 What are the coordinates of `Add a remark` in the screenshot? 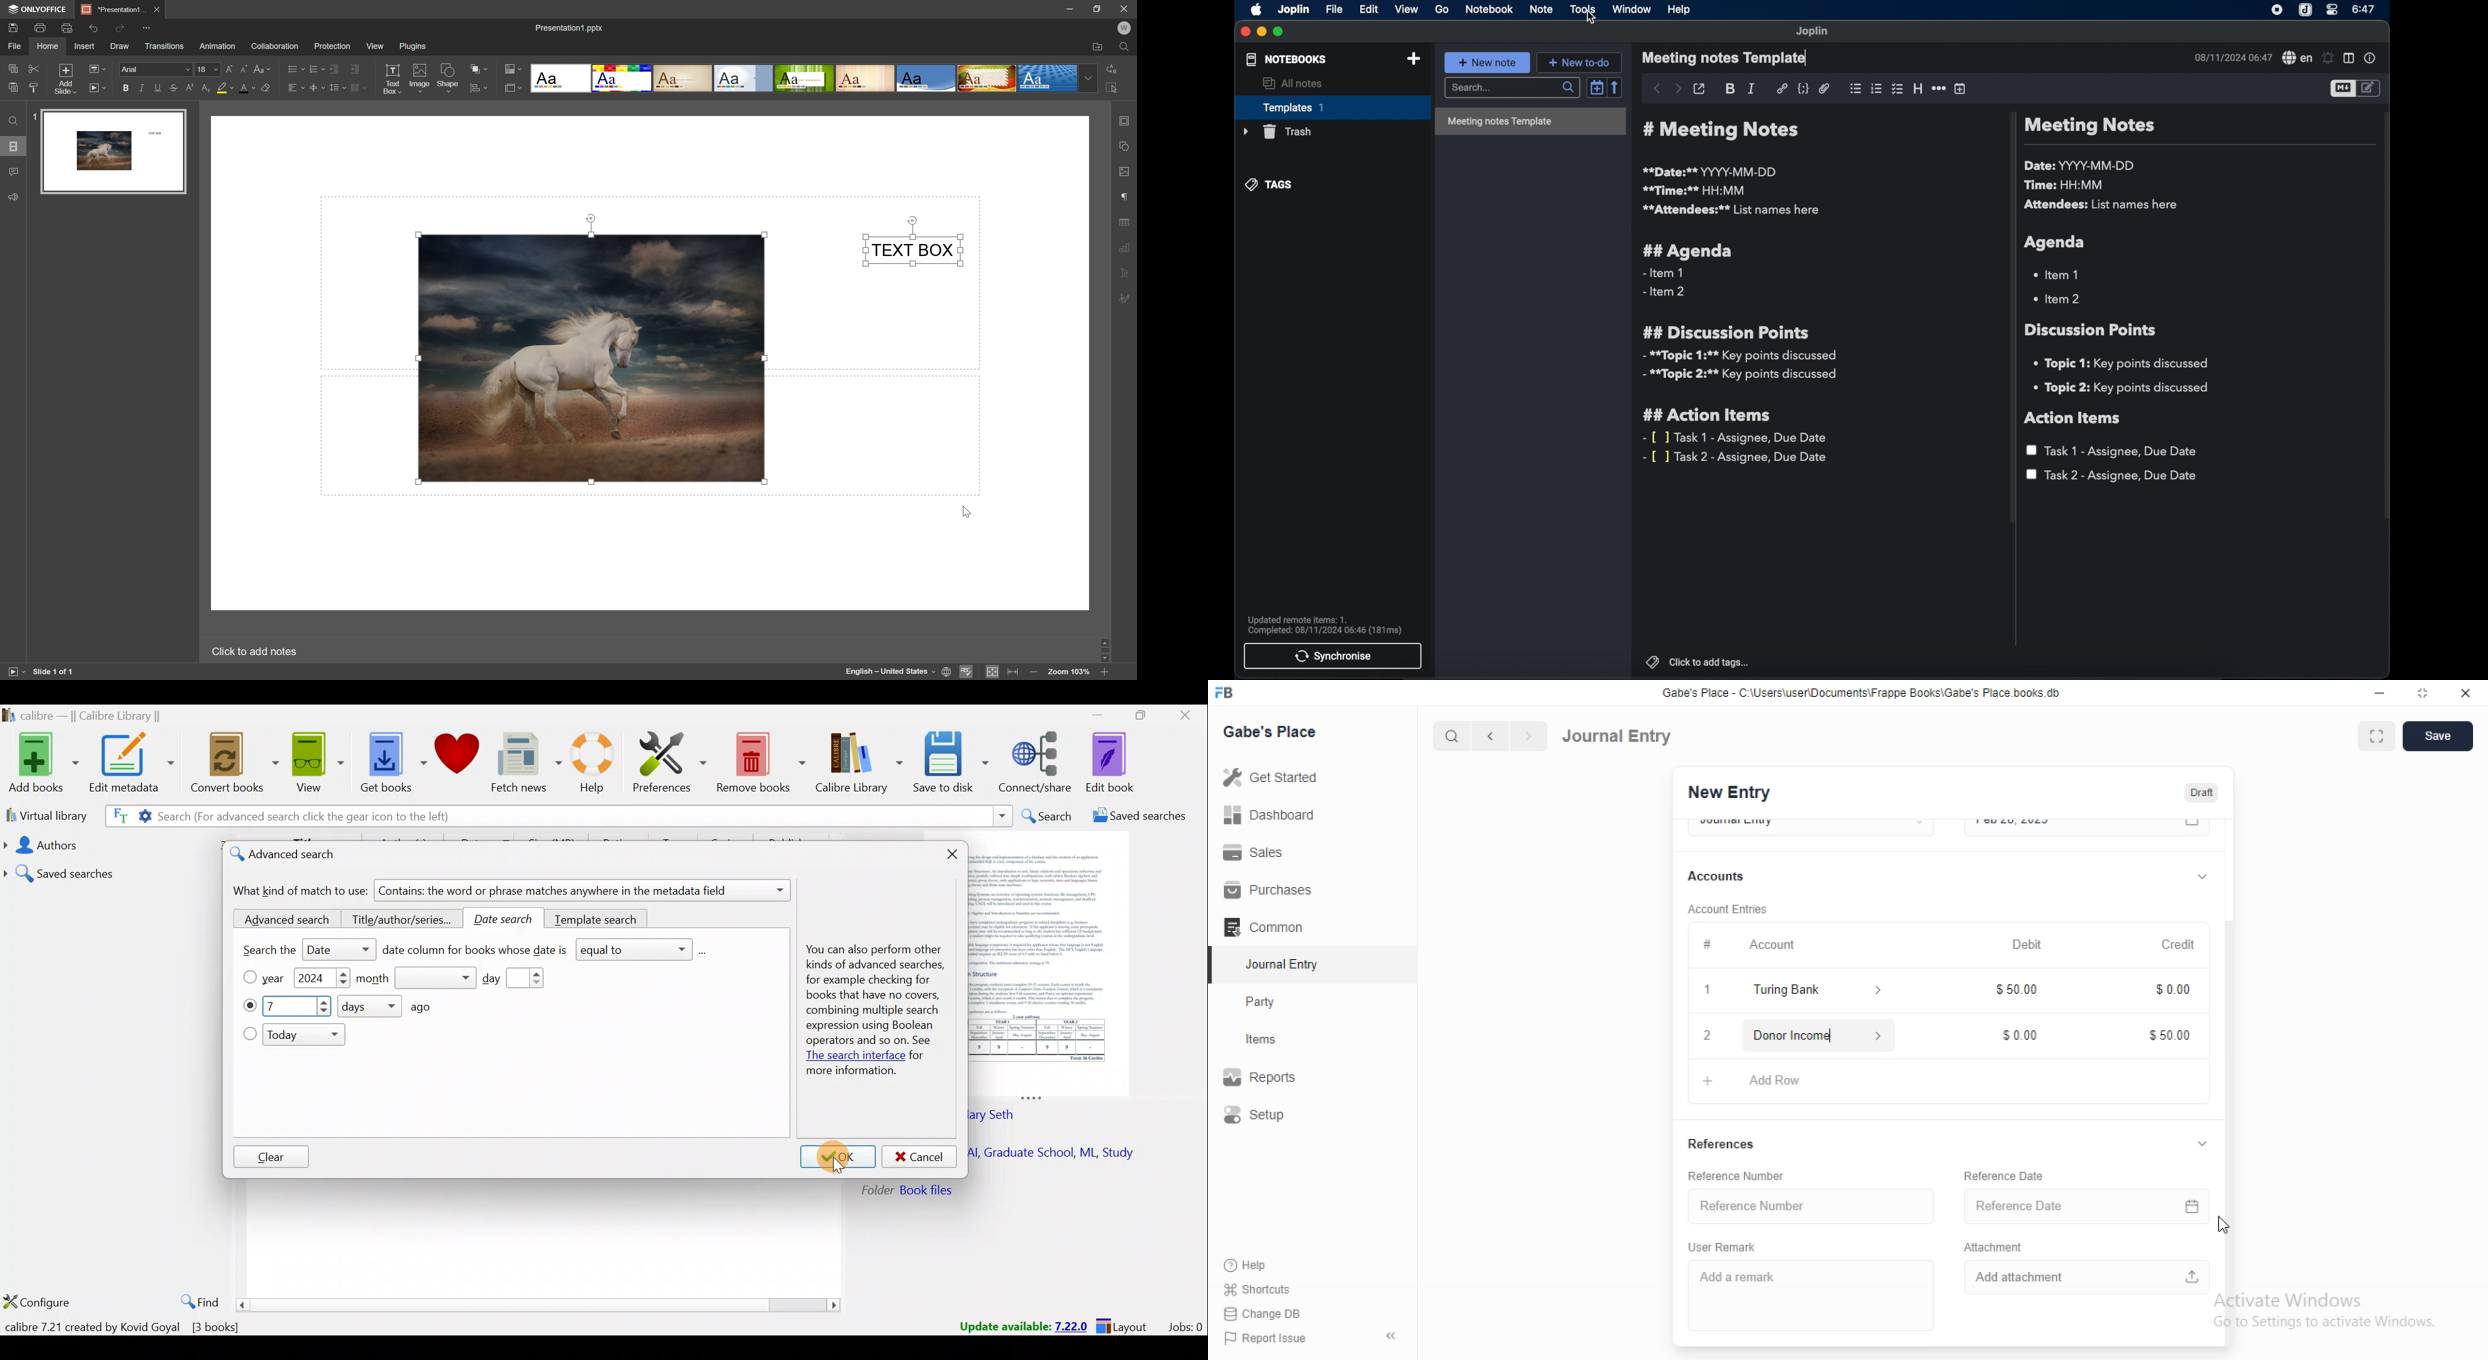 It's located at (1807, 1295).